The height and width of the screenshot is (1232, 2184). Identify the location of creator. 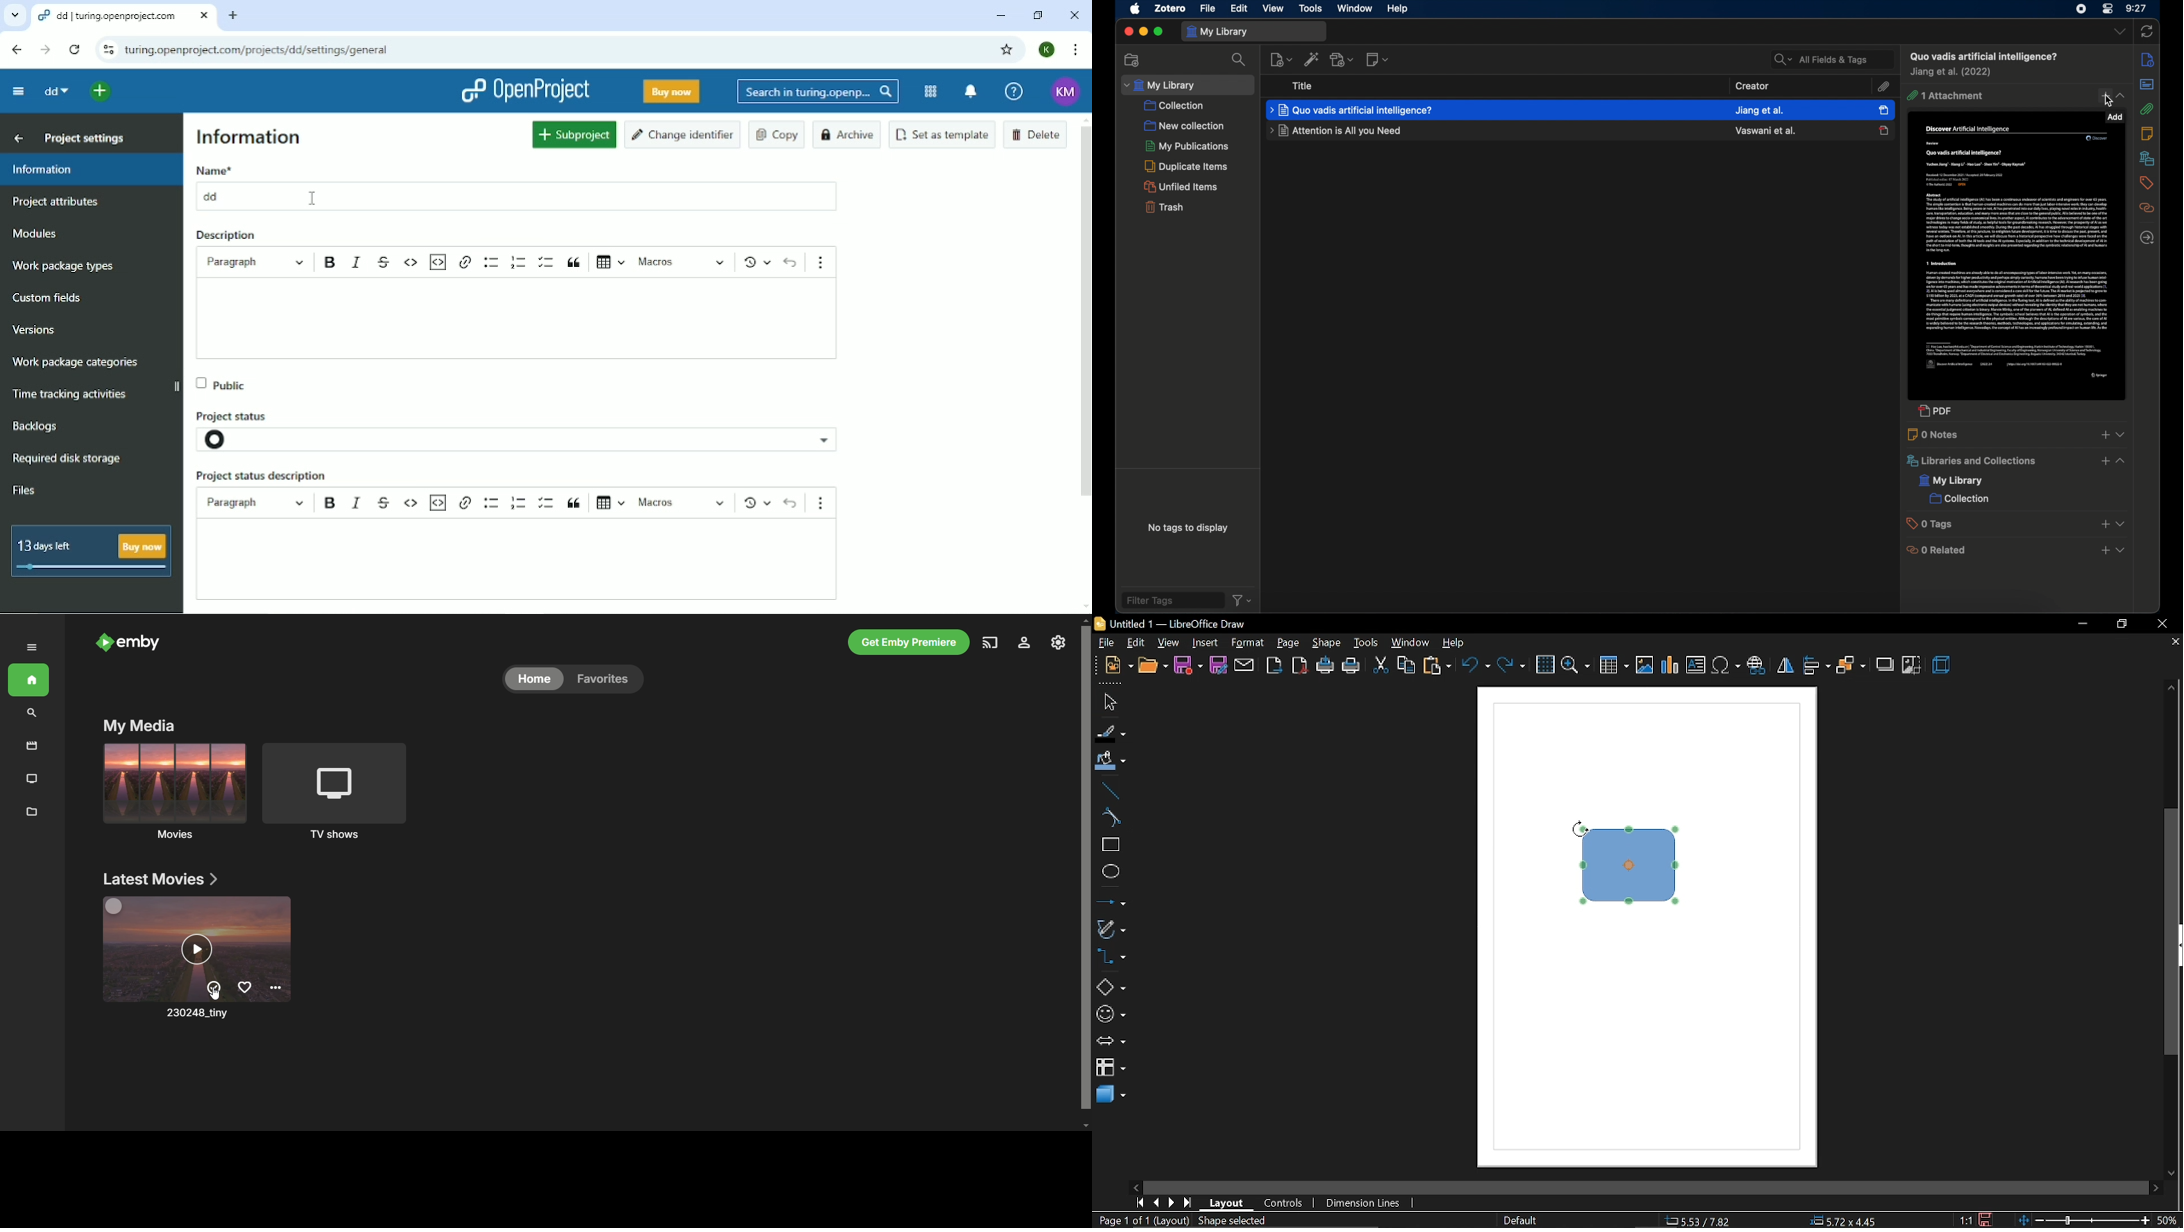
(1760, 109).